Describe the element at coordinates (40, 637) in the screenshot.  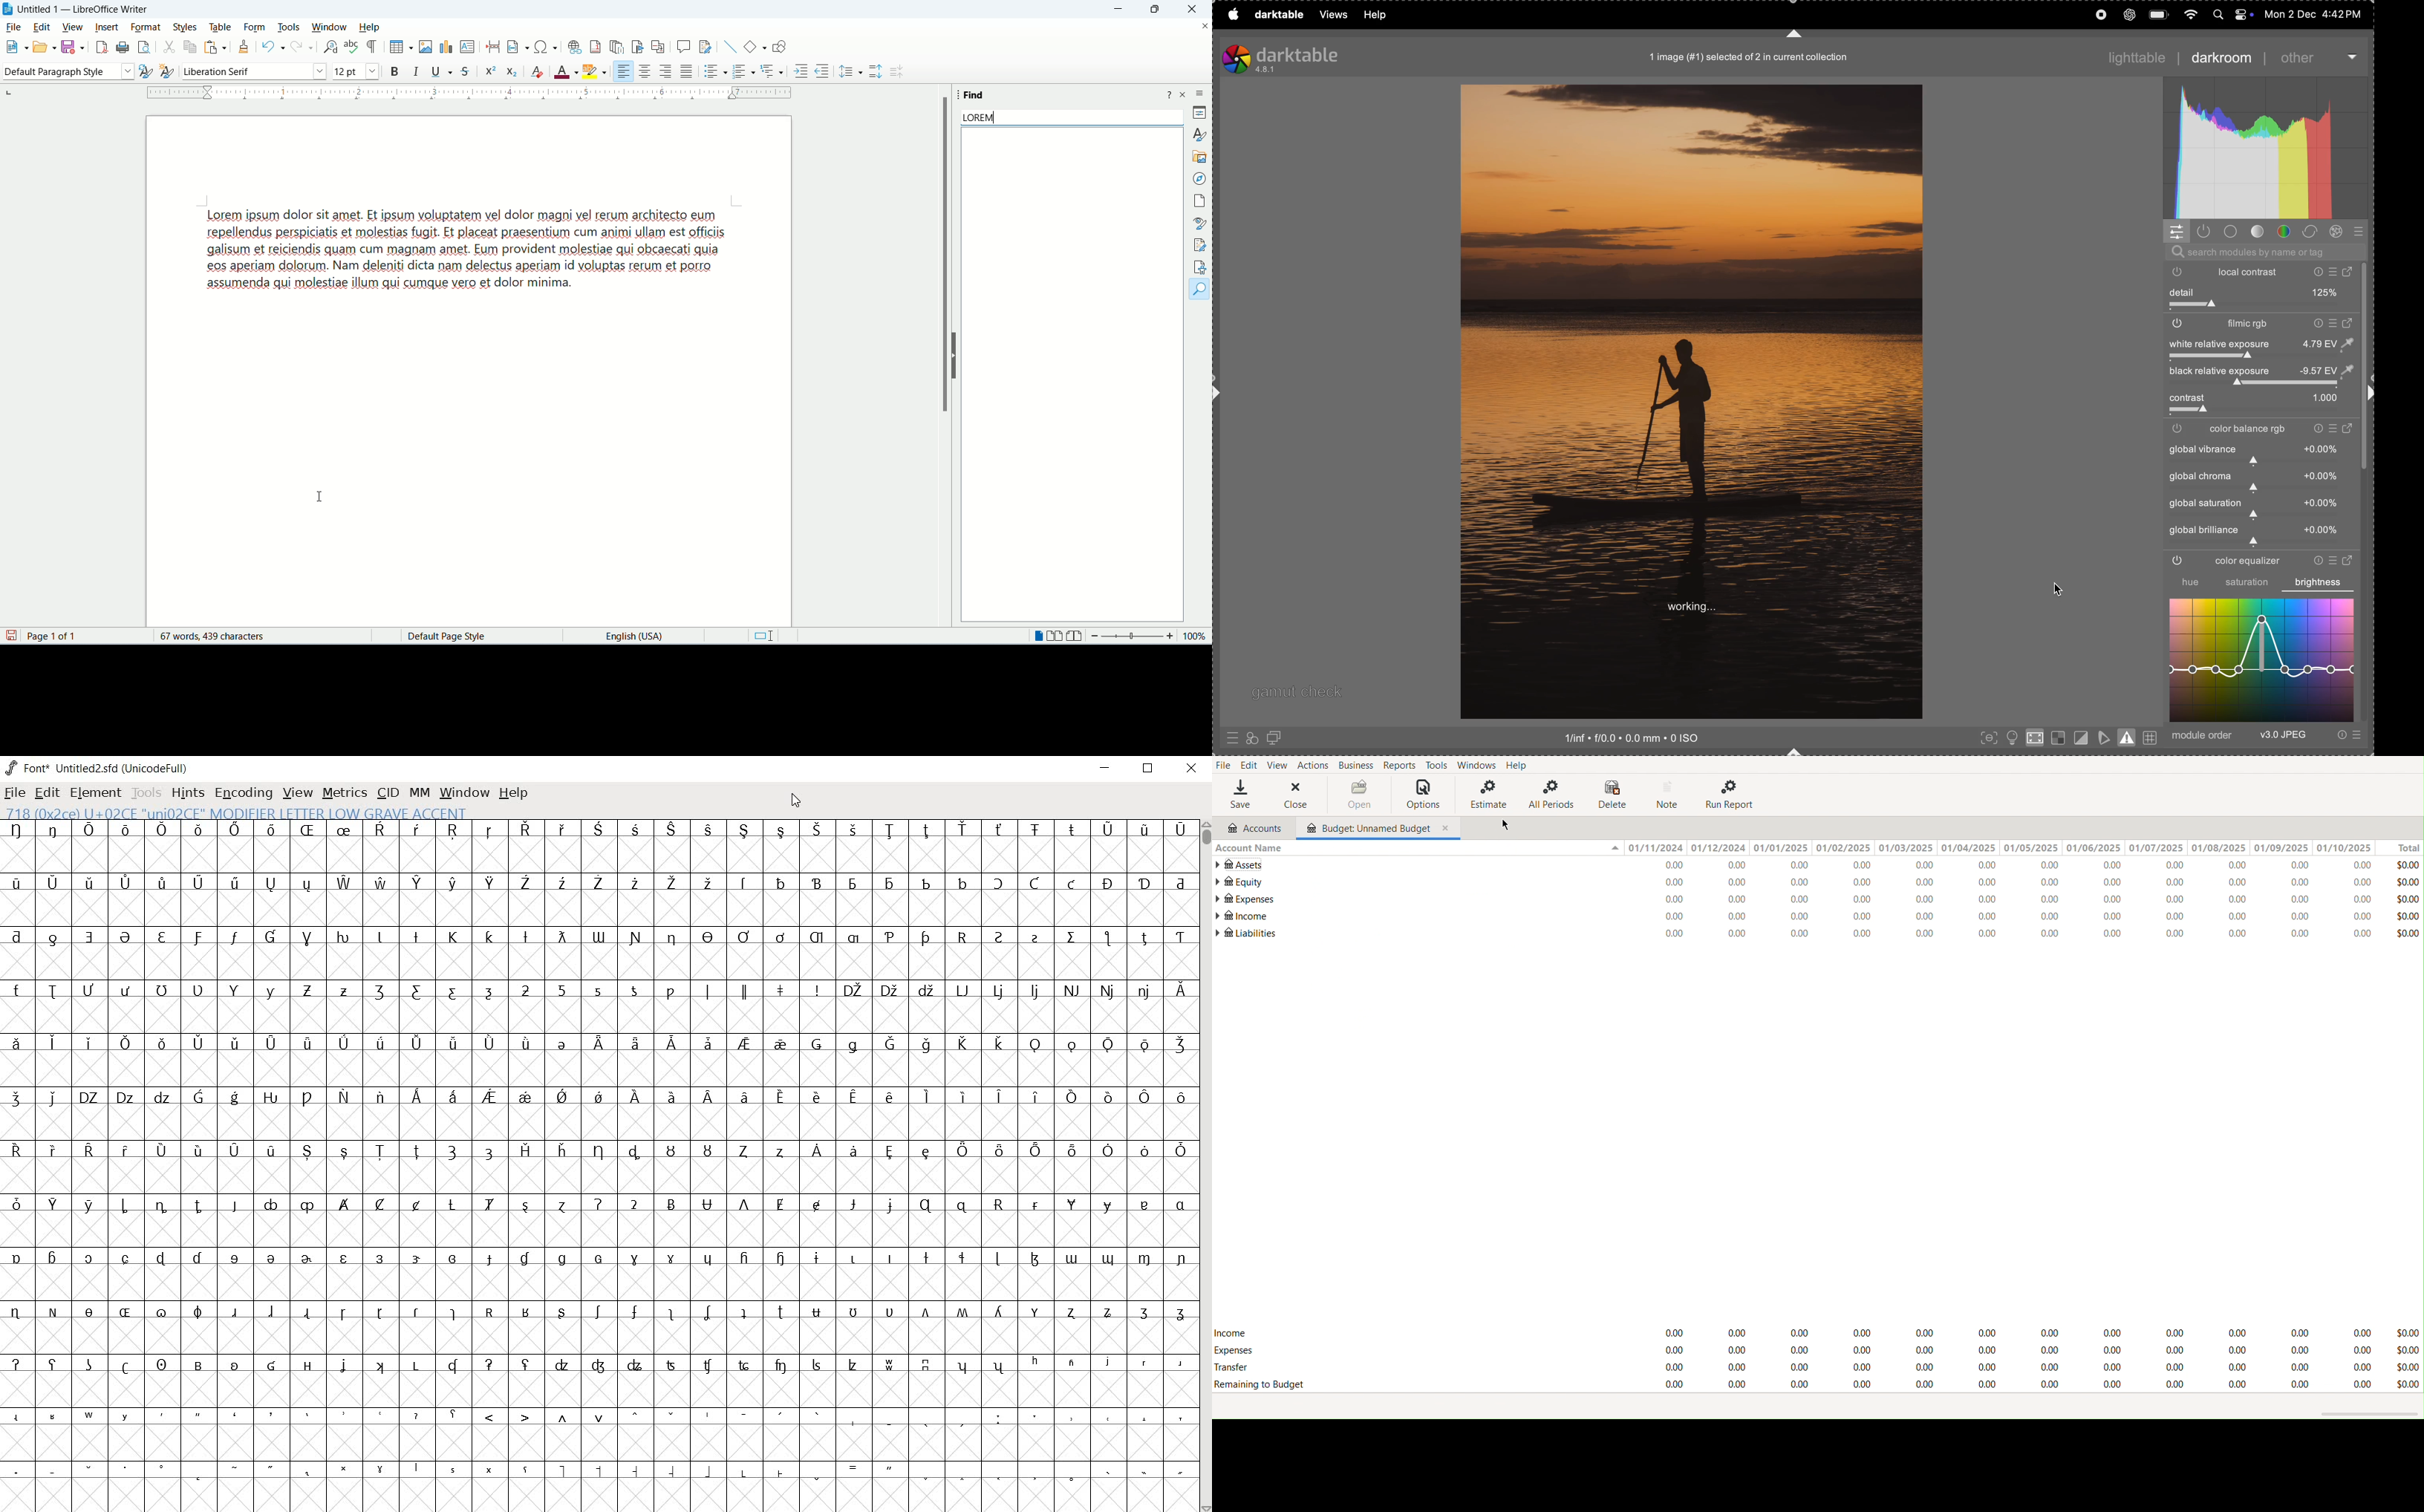
I see `page` at that location.